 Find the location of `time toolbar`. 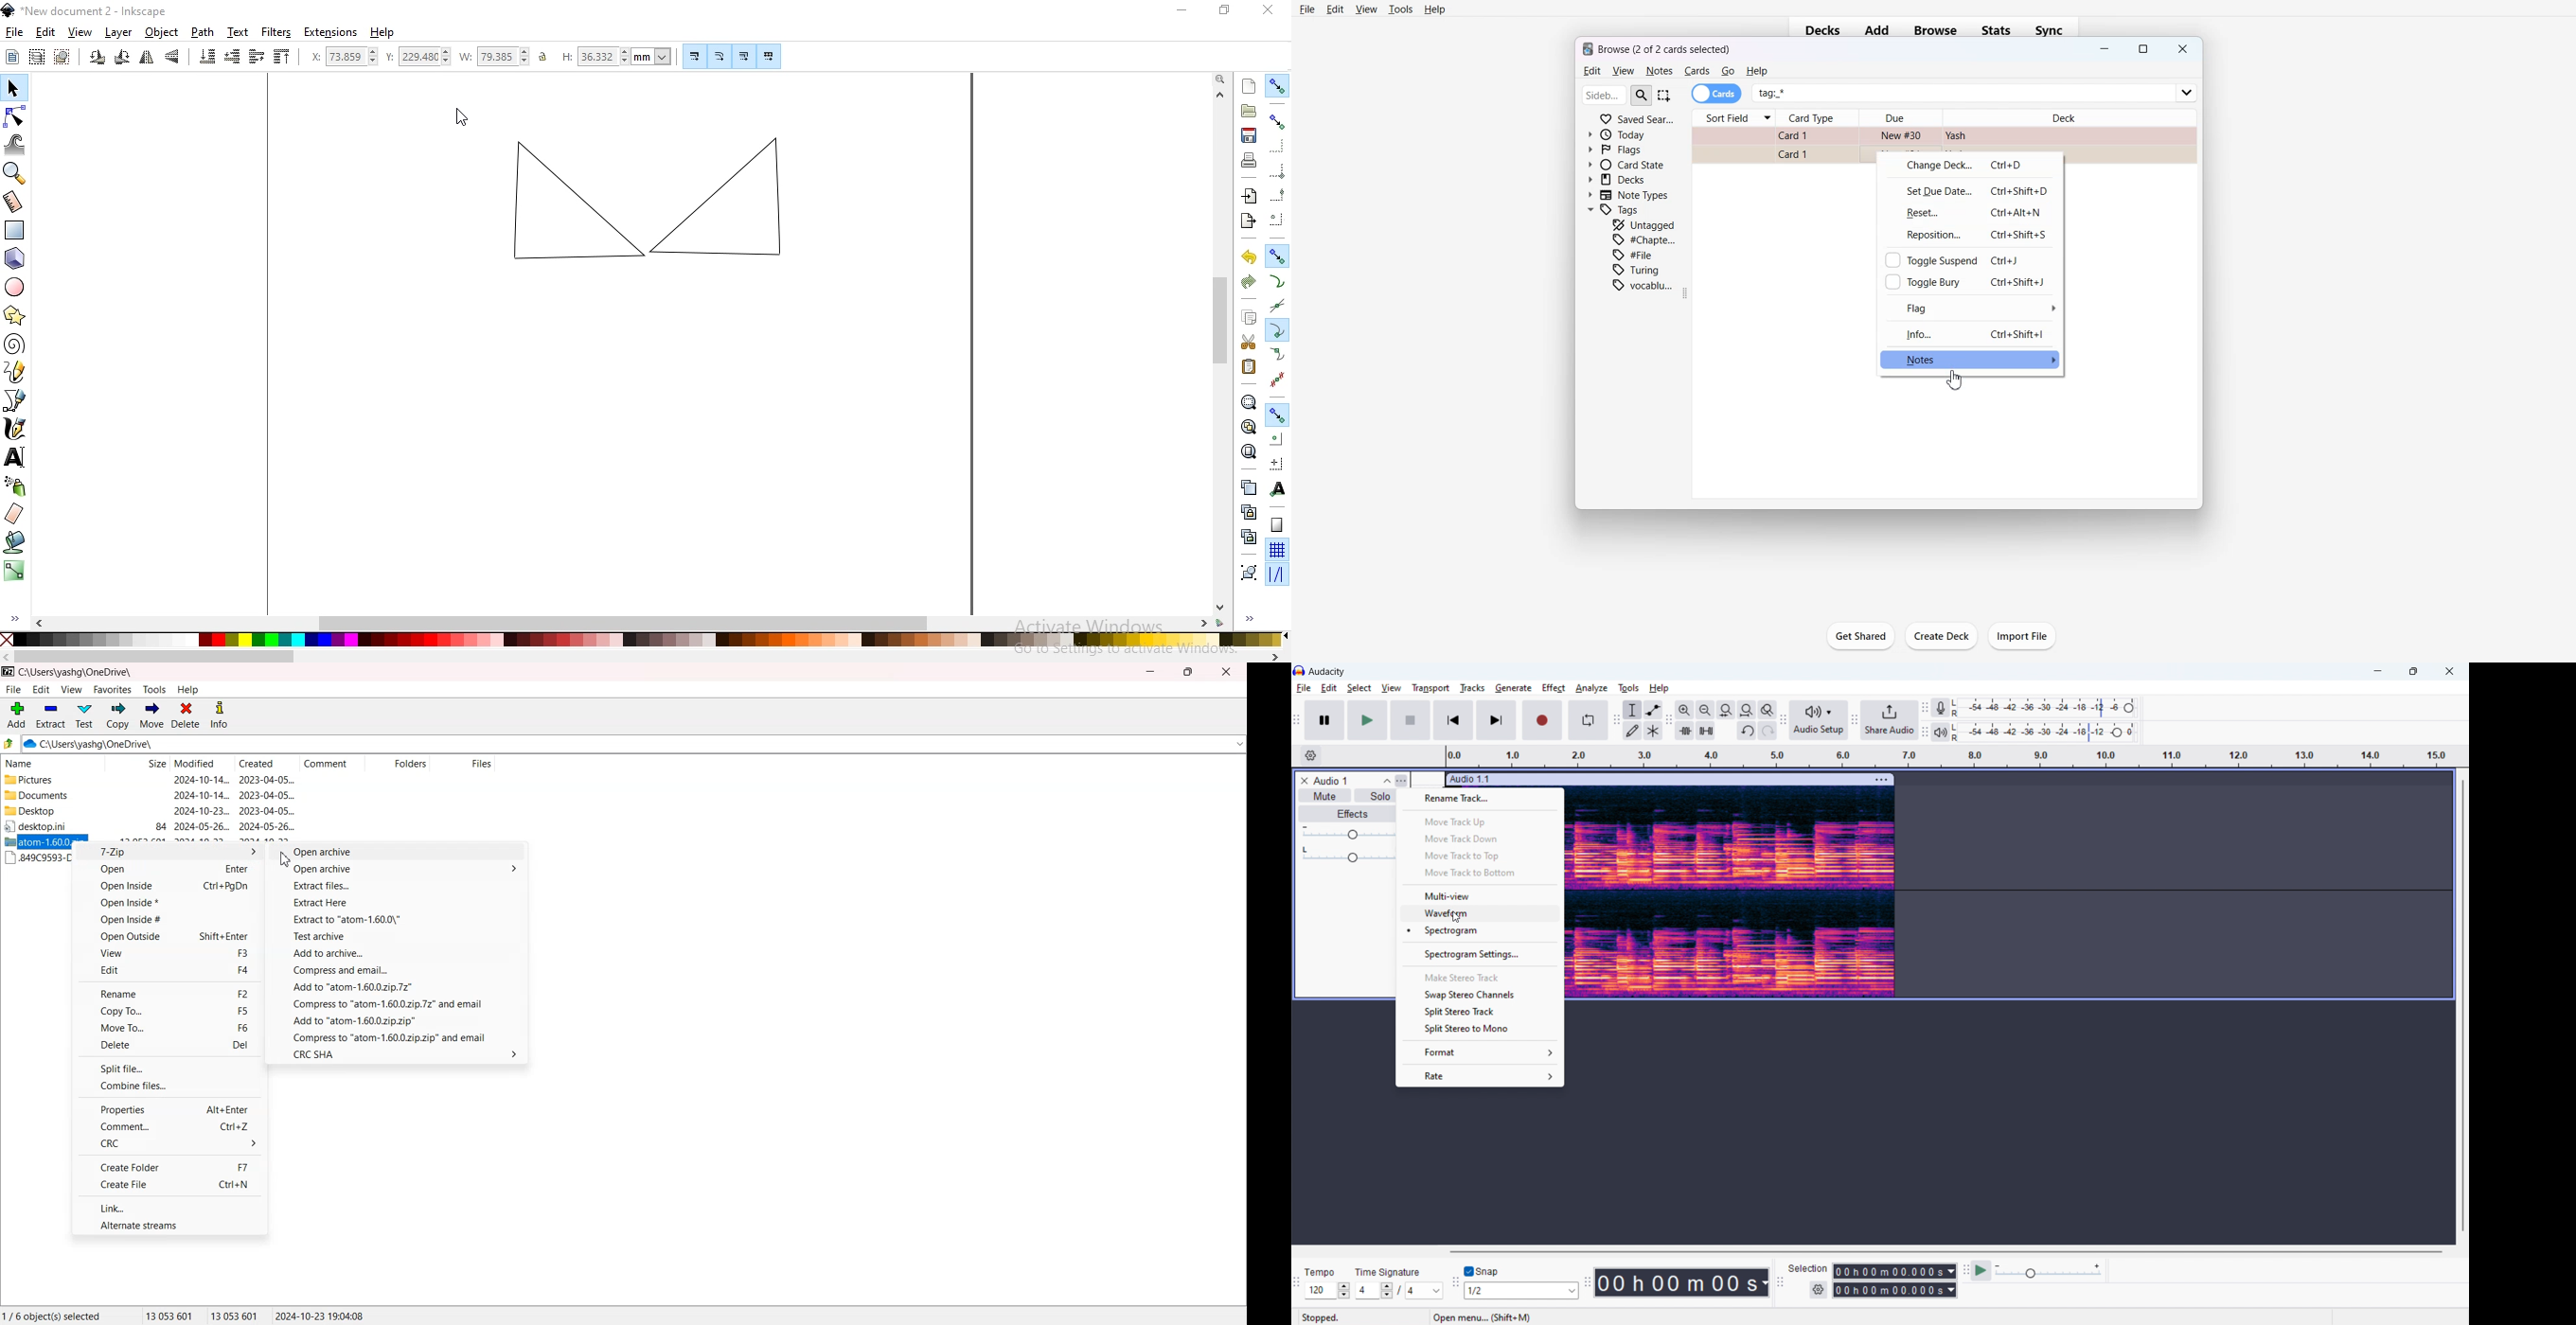

time toolbar is located at coordinates (1588, 1284).